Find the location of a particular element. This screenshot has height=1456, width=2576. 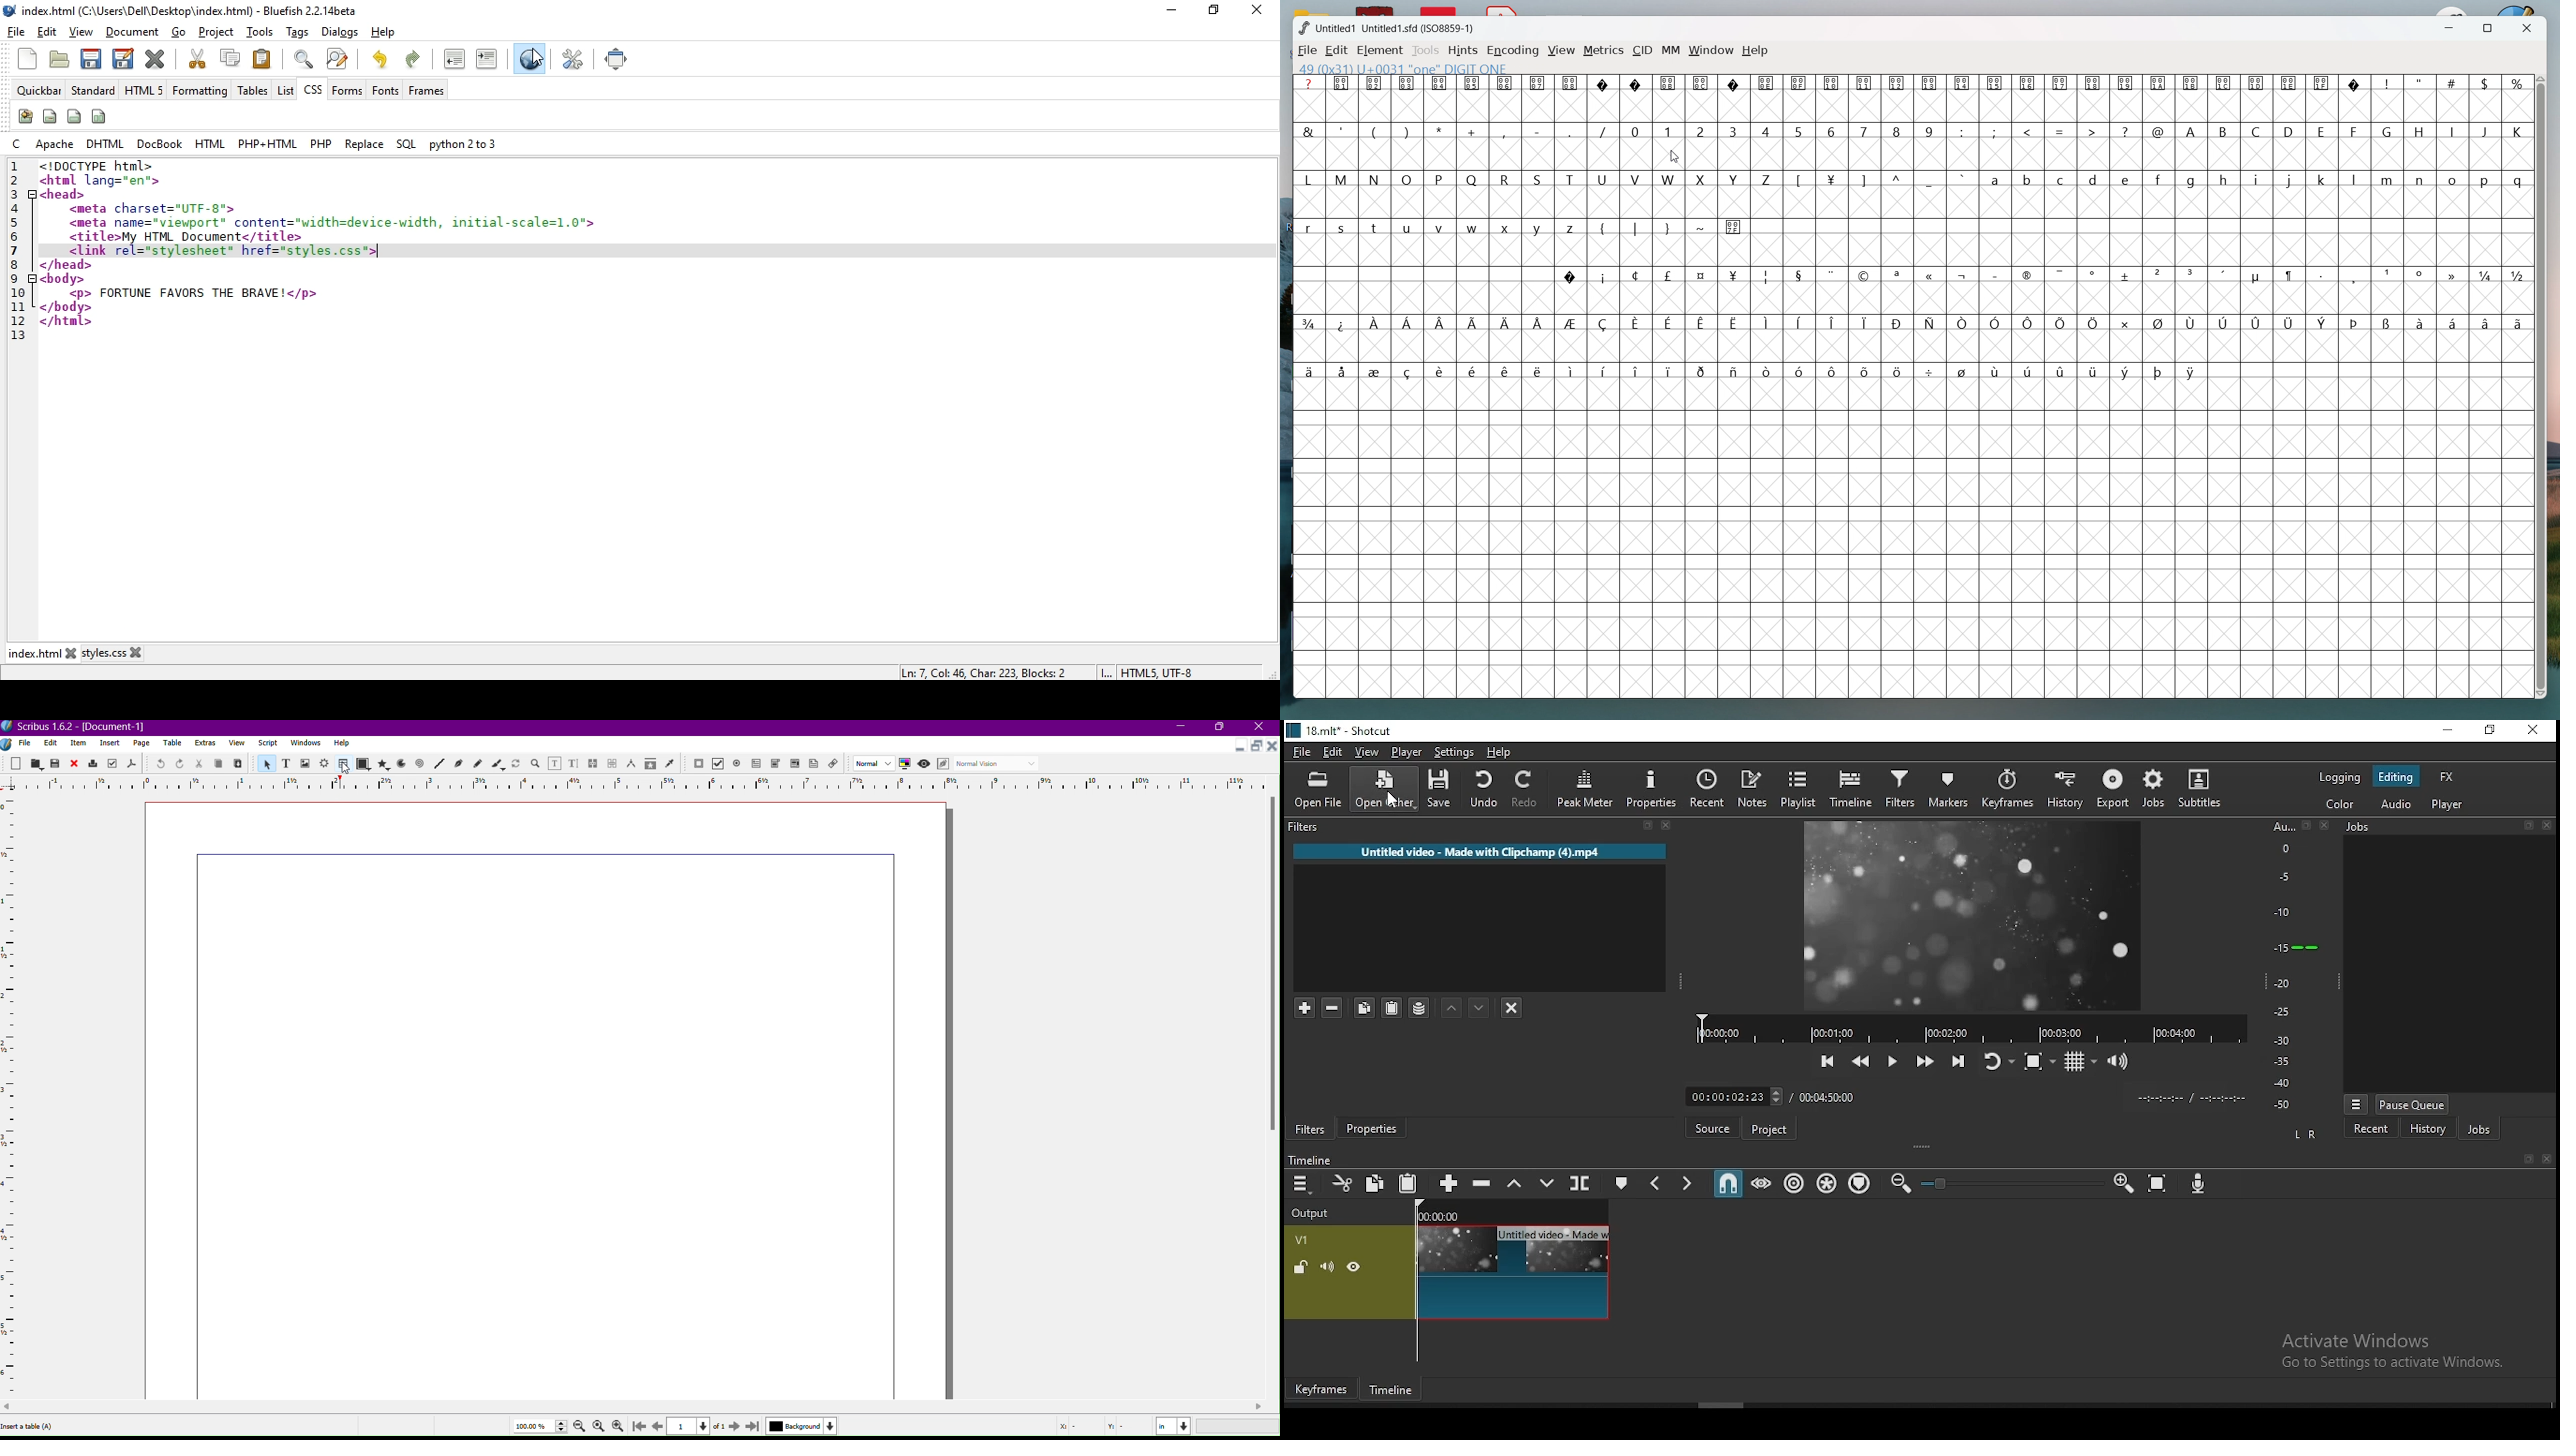

zoom timeline in is located at coordinates (2123, 1184).